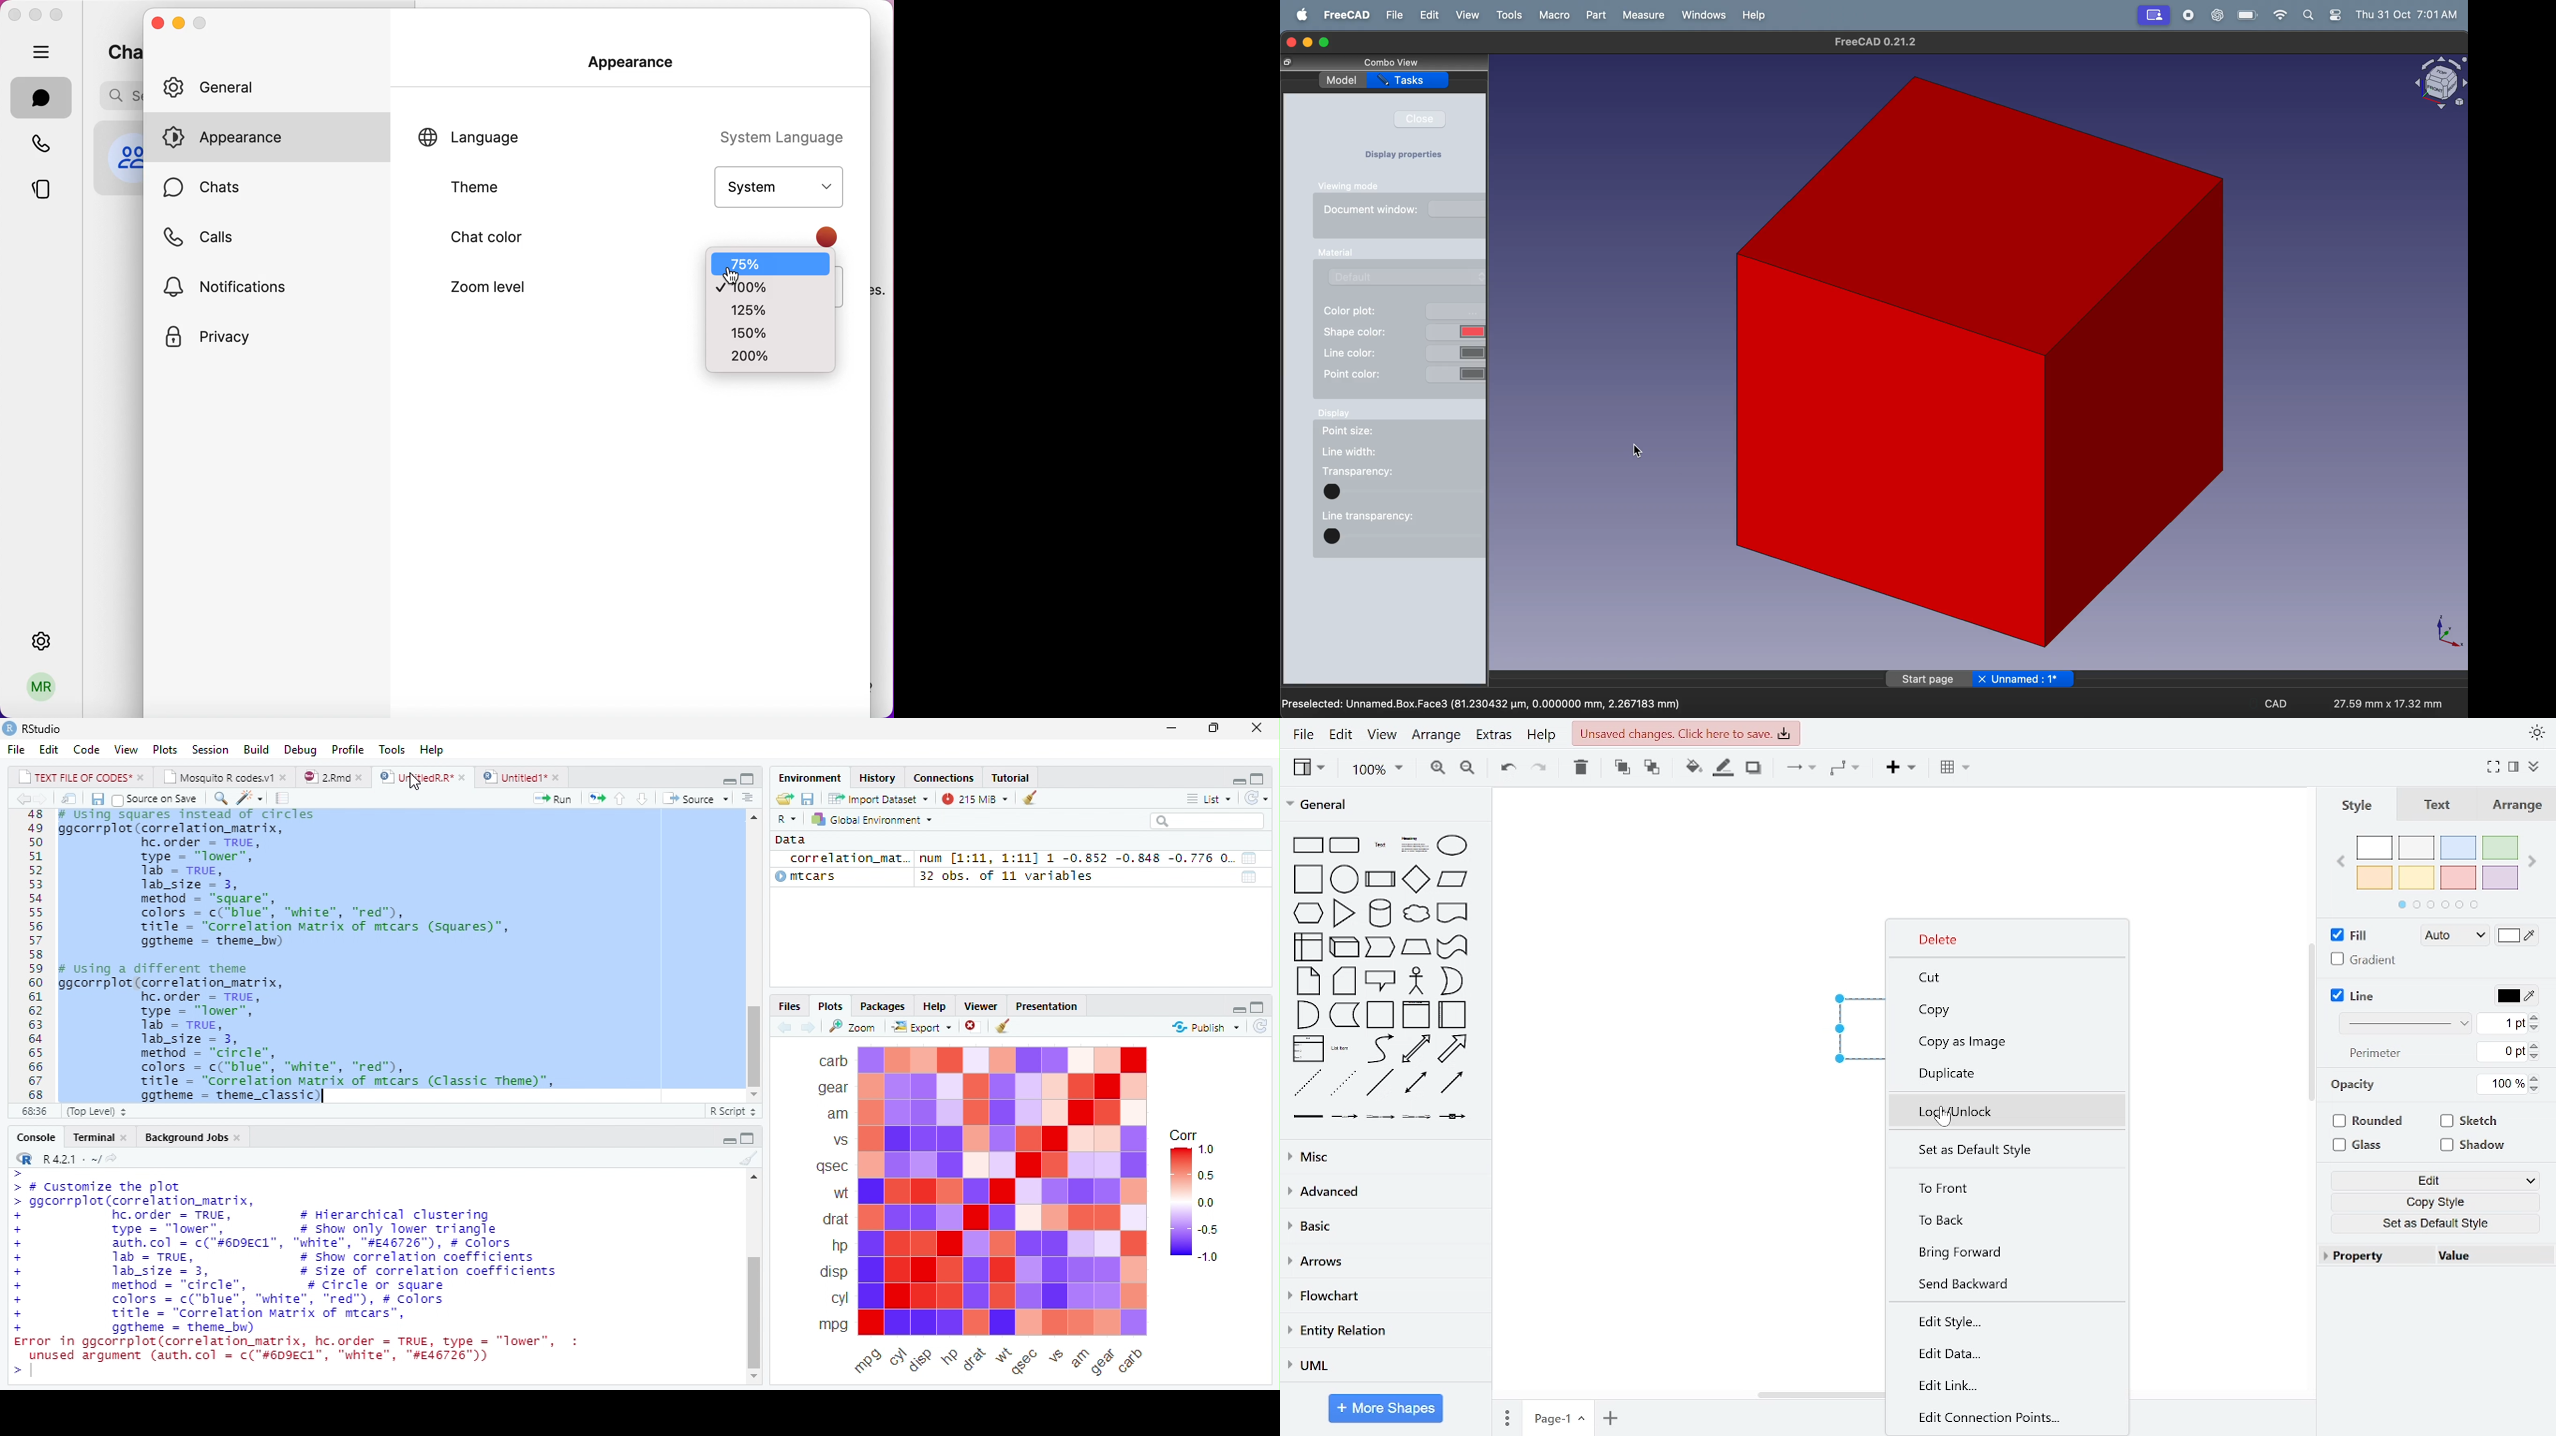 This screenshot has height=1456, width=2576. I want to click on note, so click(1308, 981).